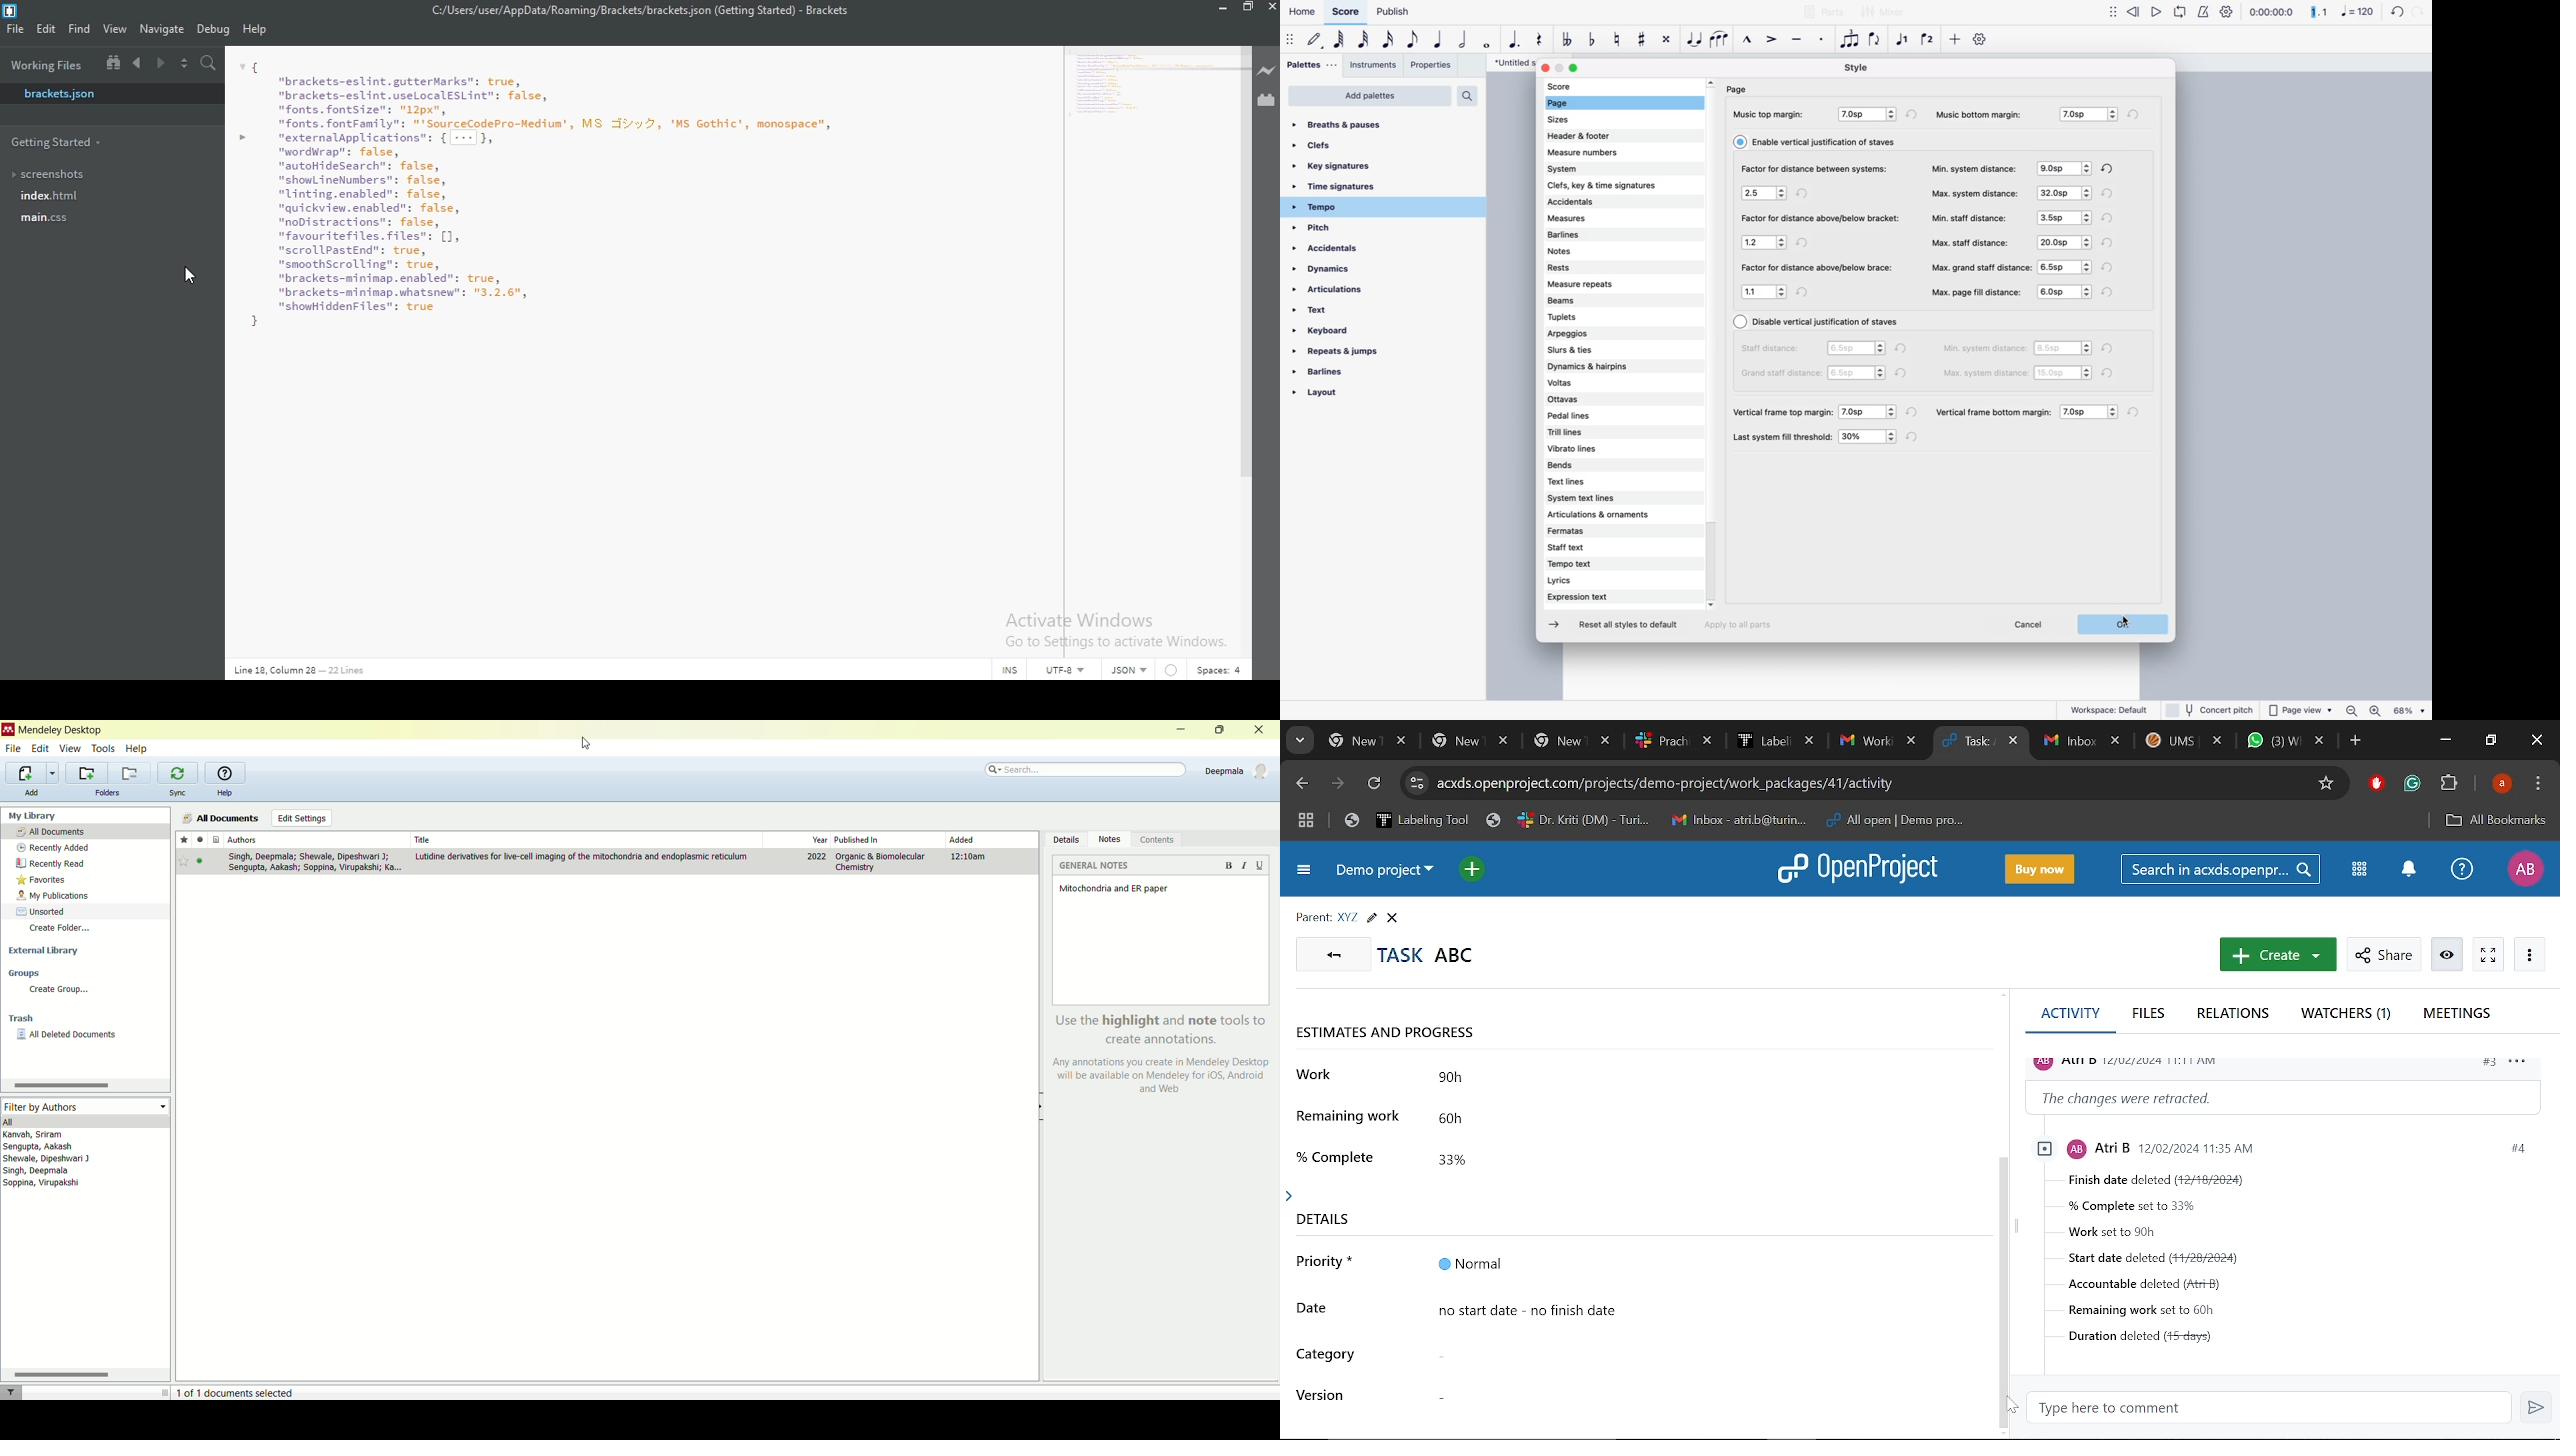 This screenshot has width=2576, height=1456. What do you see at coordinates (1823, 41) in the screenshot?
I see `staccato` at bounding box center [1823, 41].